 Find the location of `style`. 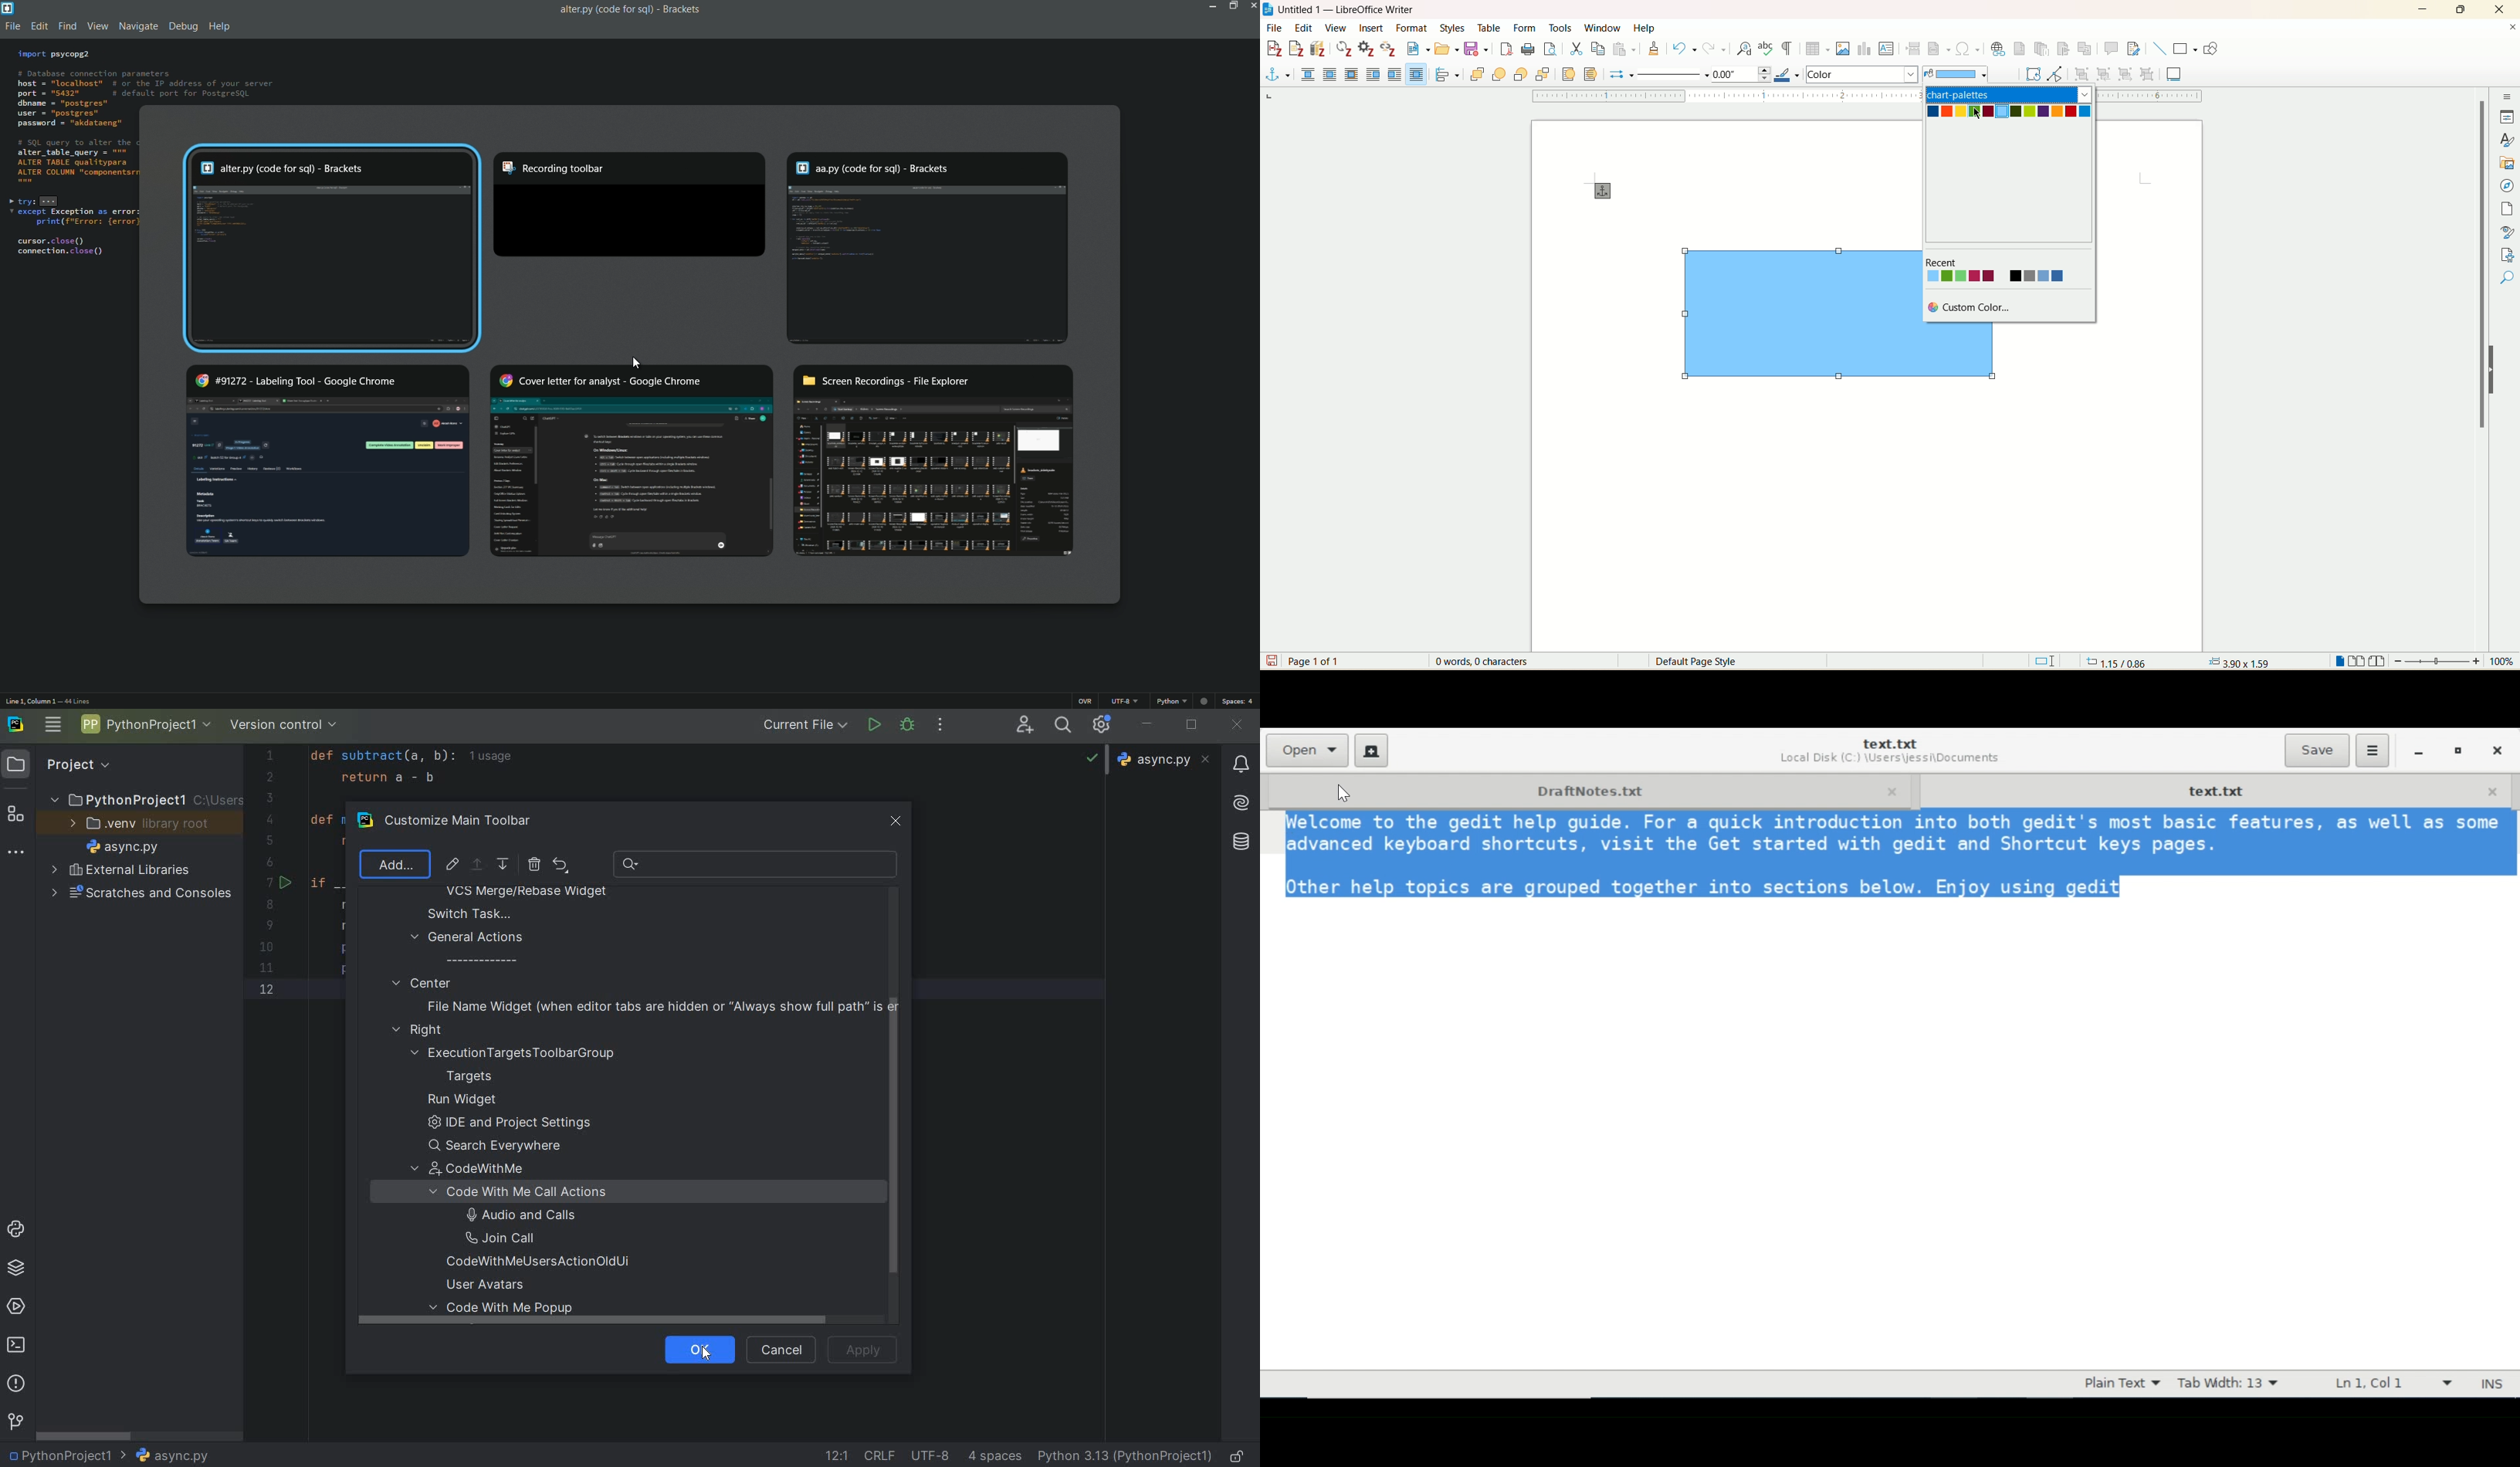

style is located at coordinates (2508, 141).